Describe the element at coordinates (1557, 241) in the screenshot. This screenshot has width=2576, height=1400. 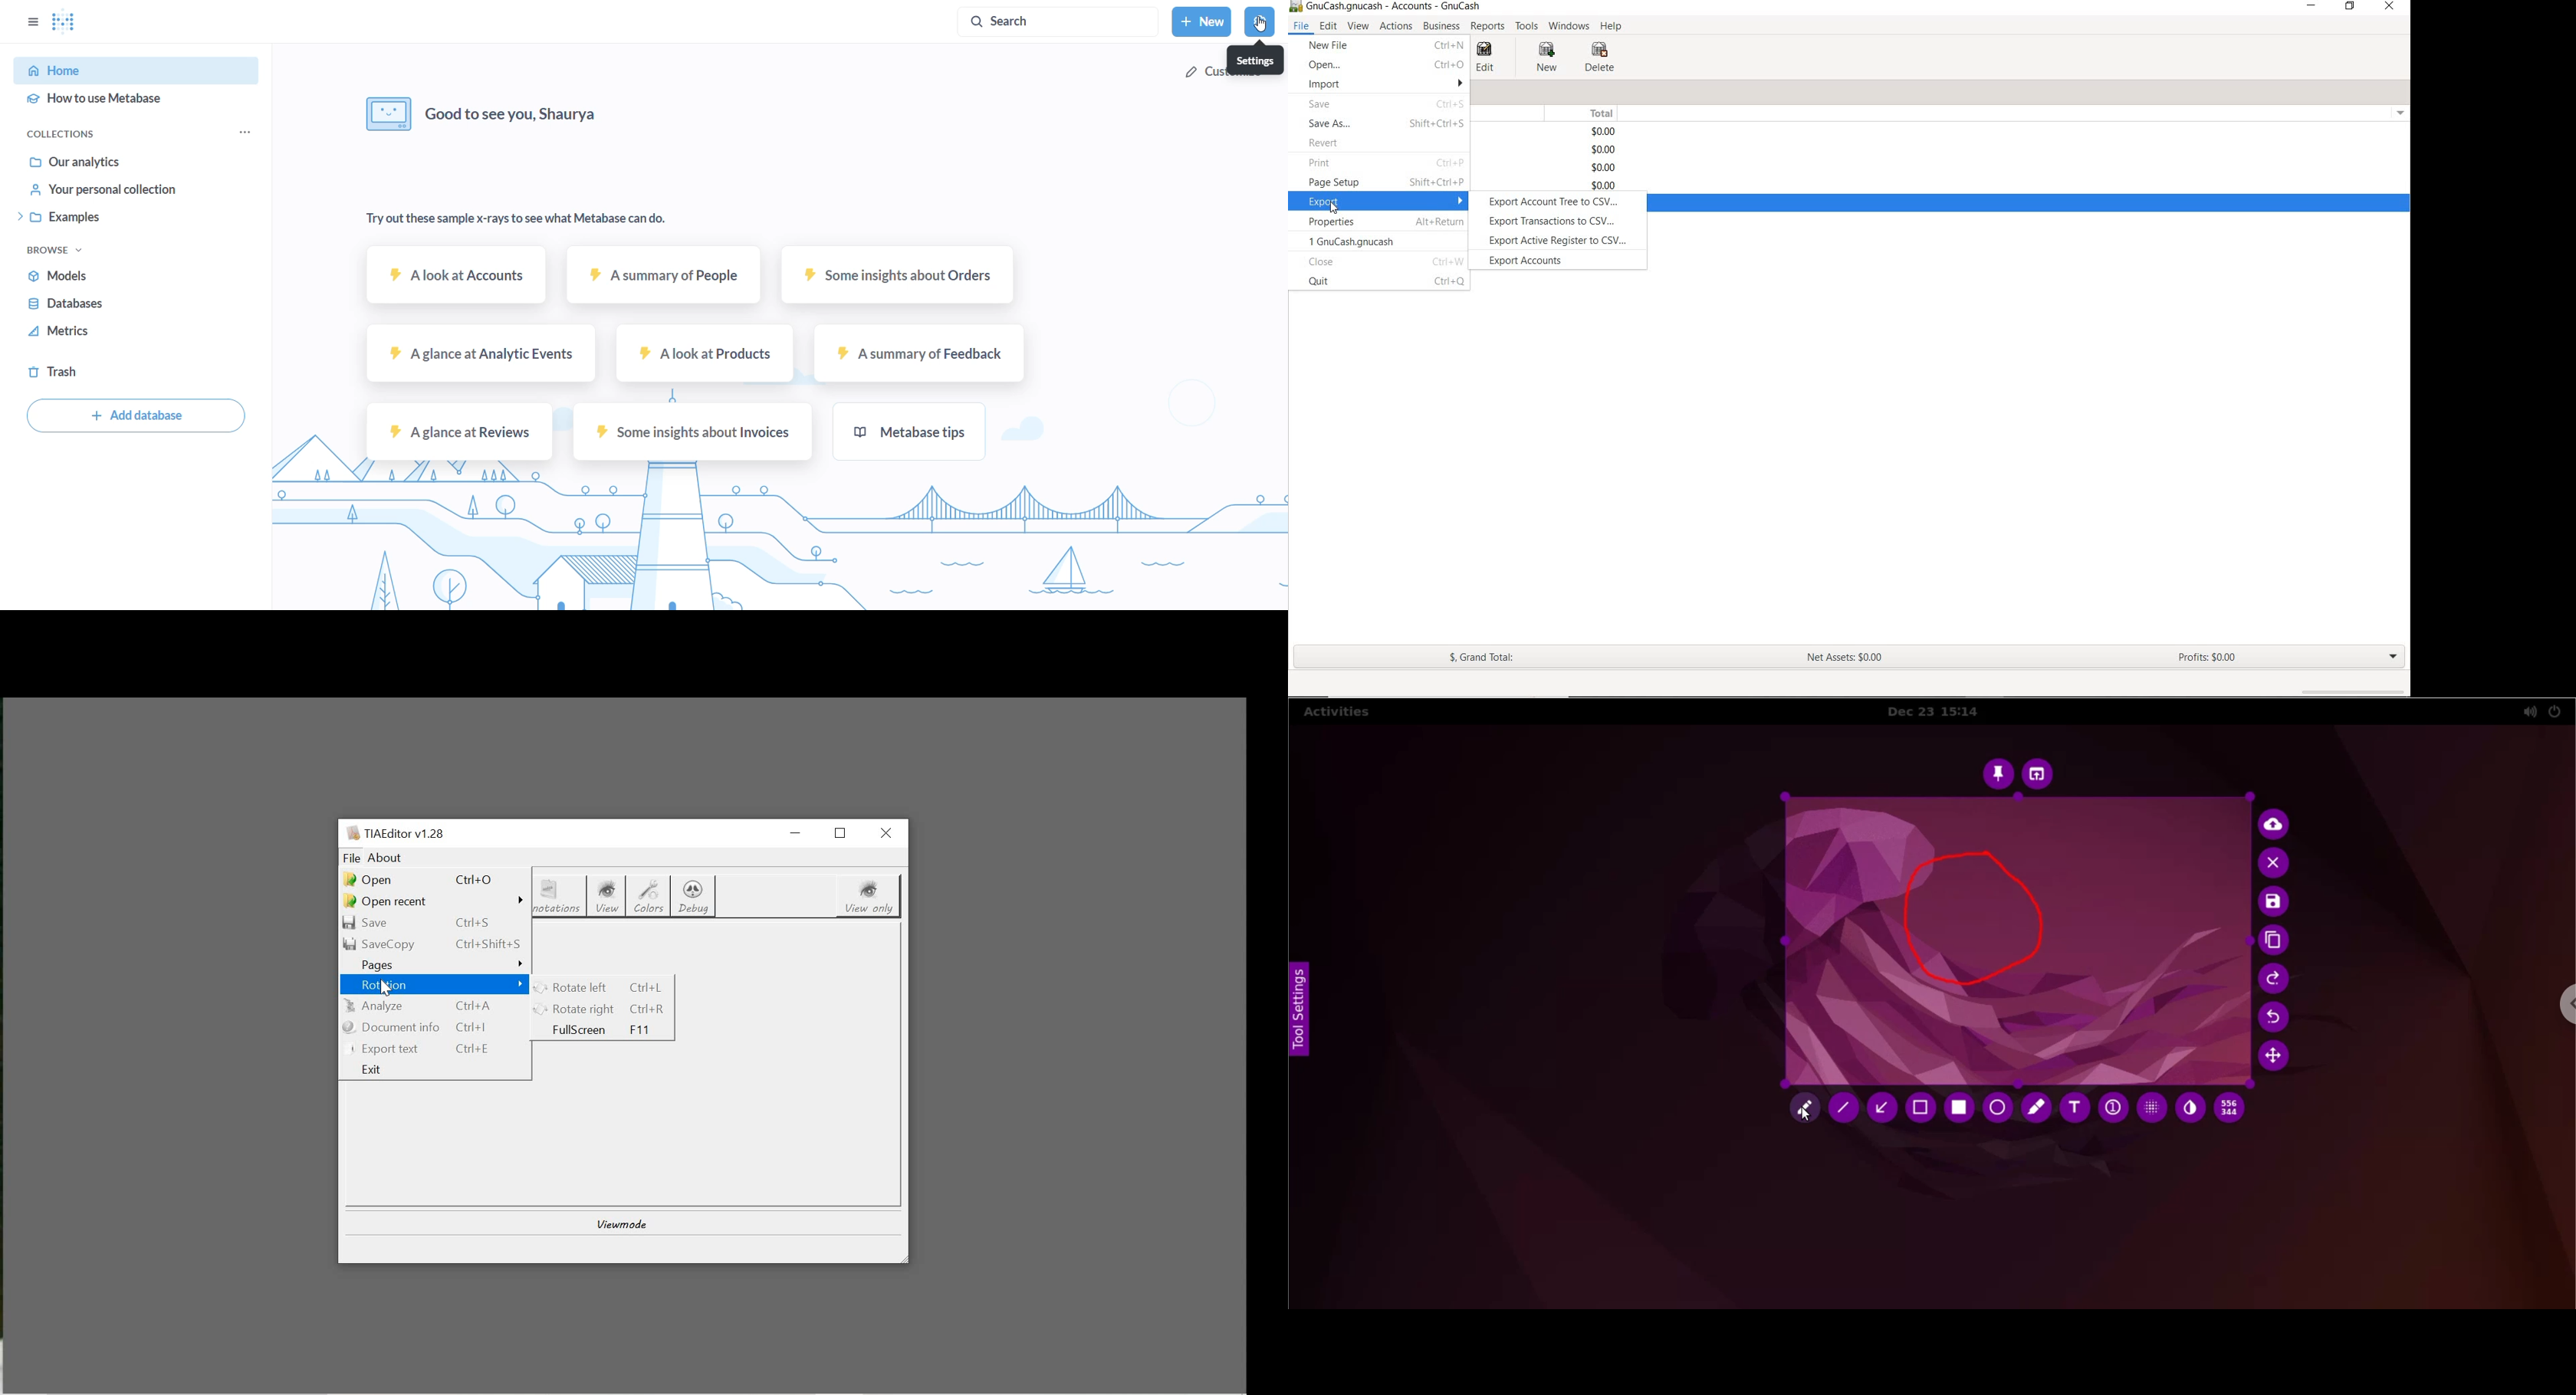
I see `export active register to csv` at that location.